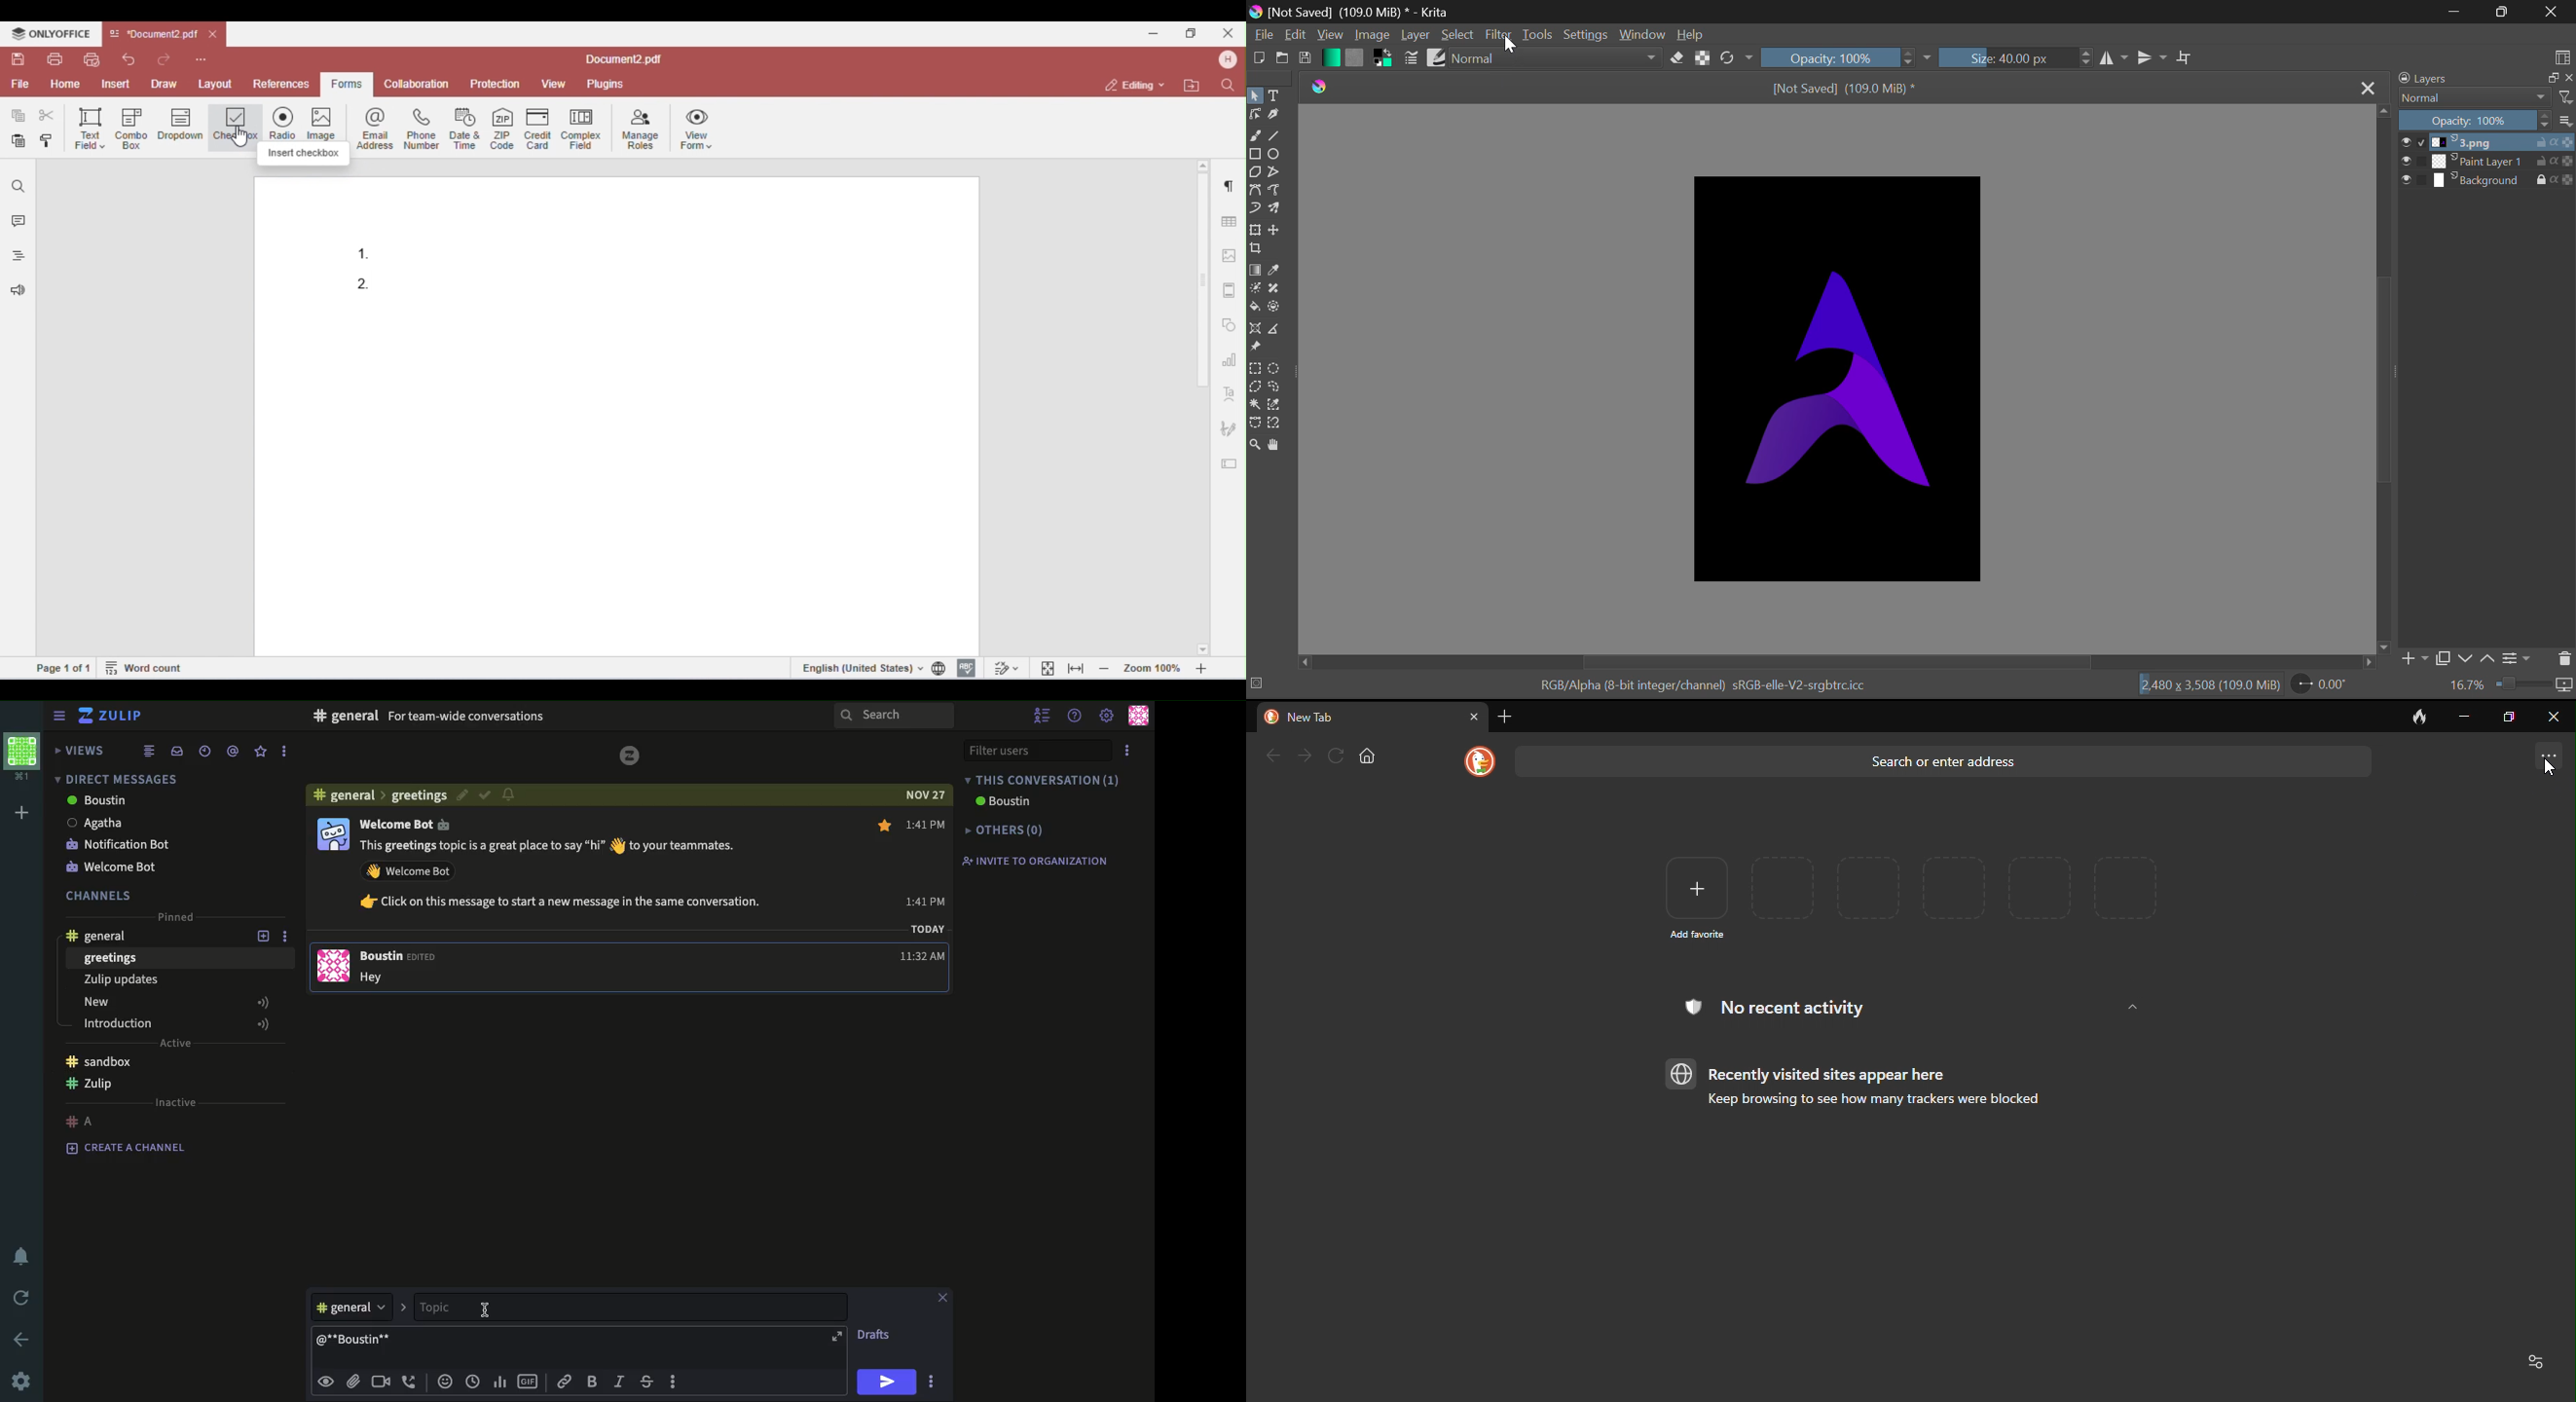 The image size is (2576, 1428). I want to click on drafts, so click(874, 1333).